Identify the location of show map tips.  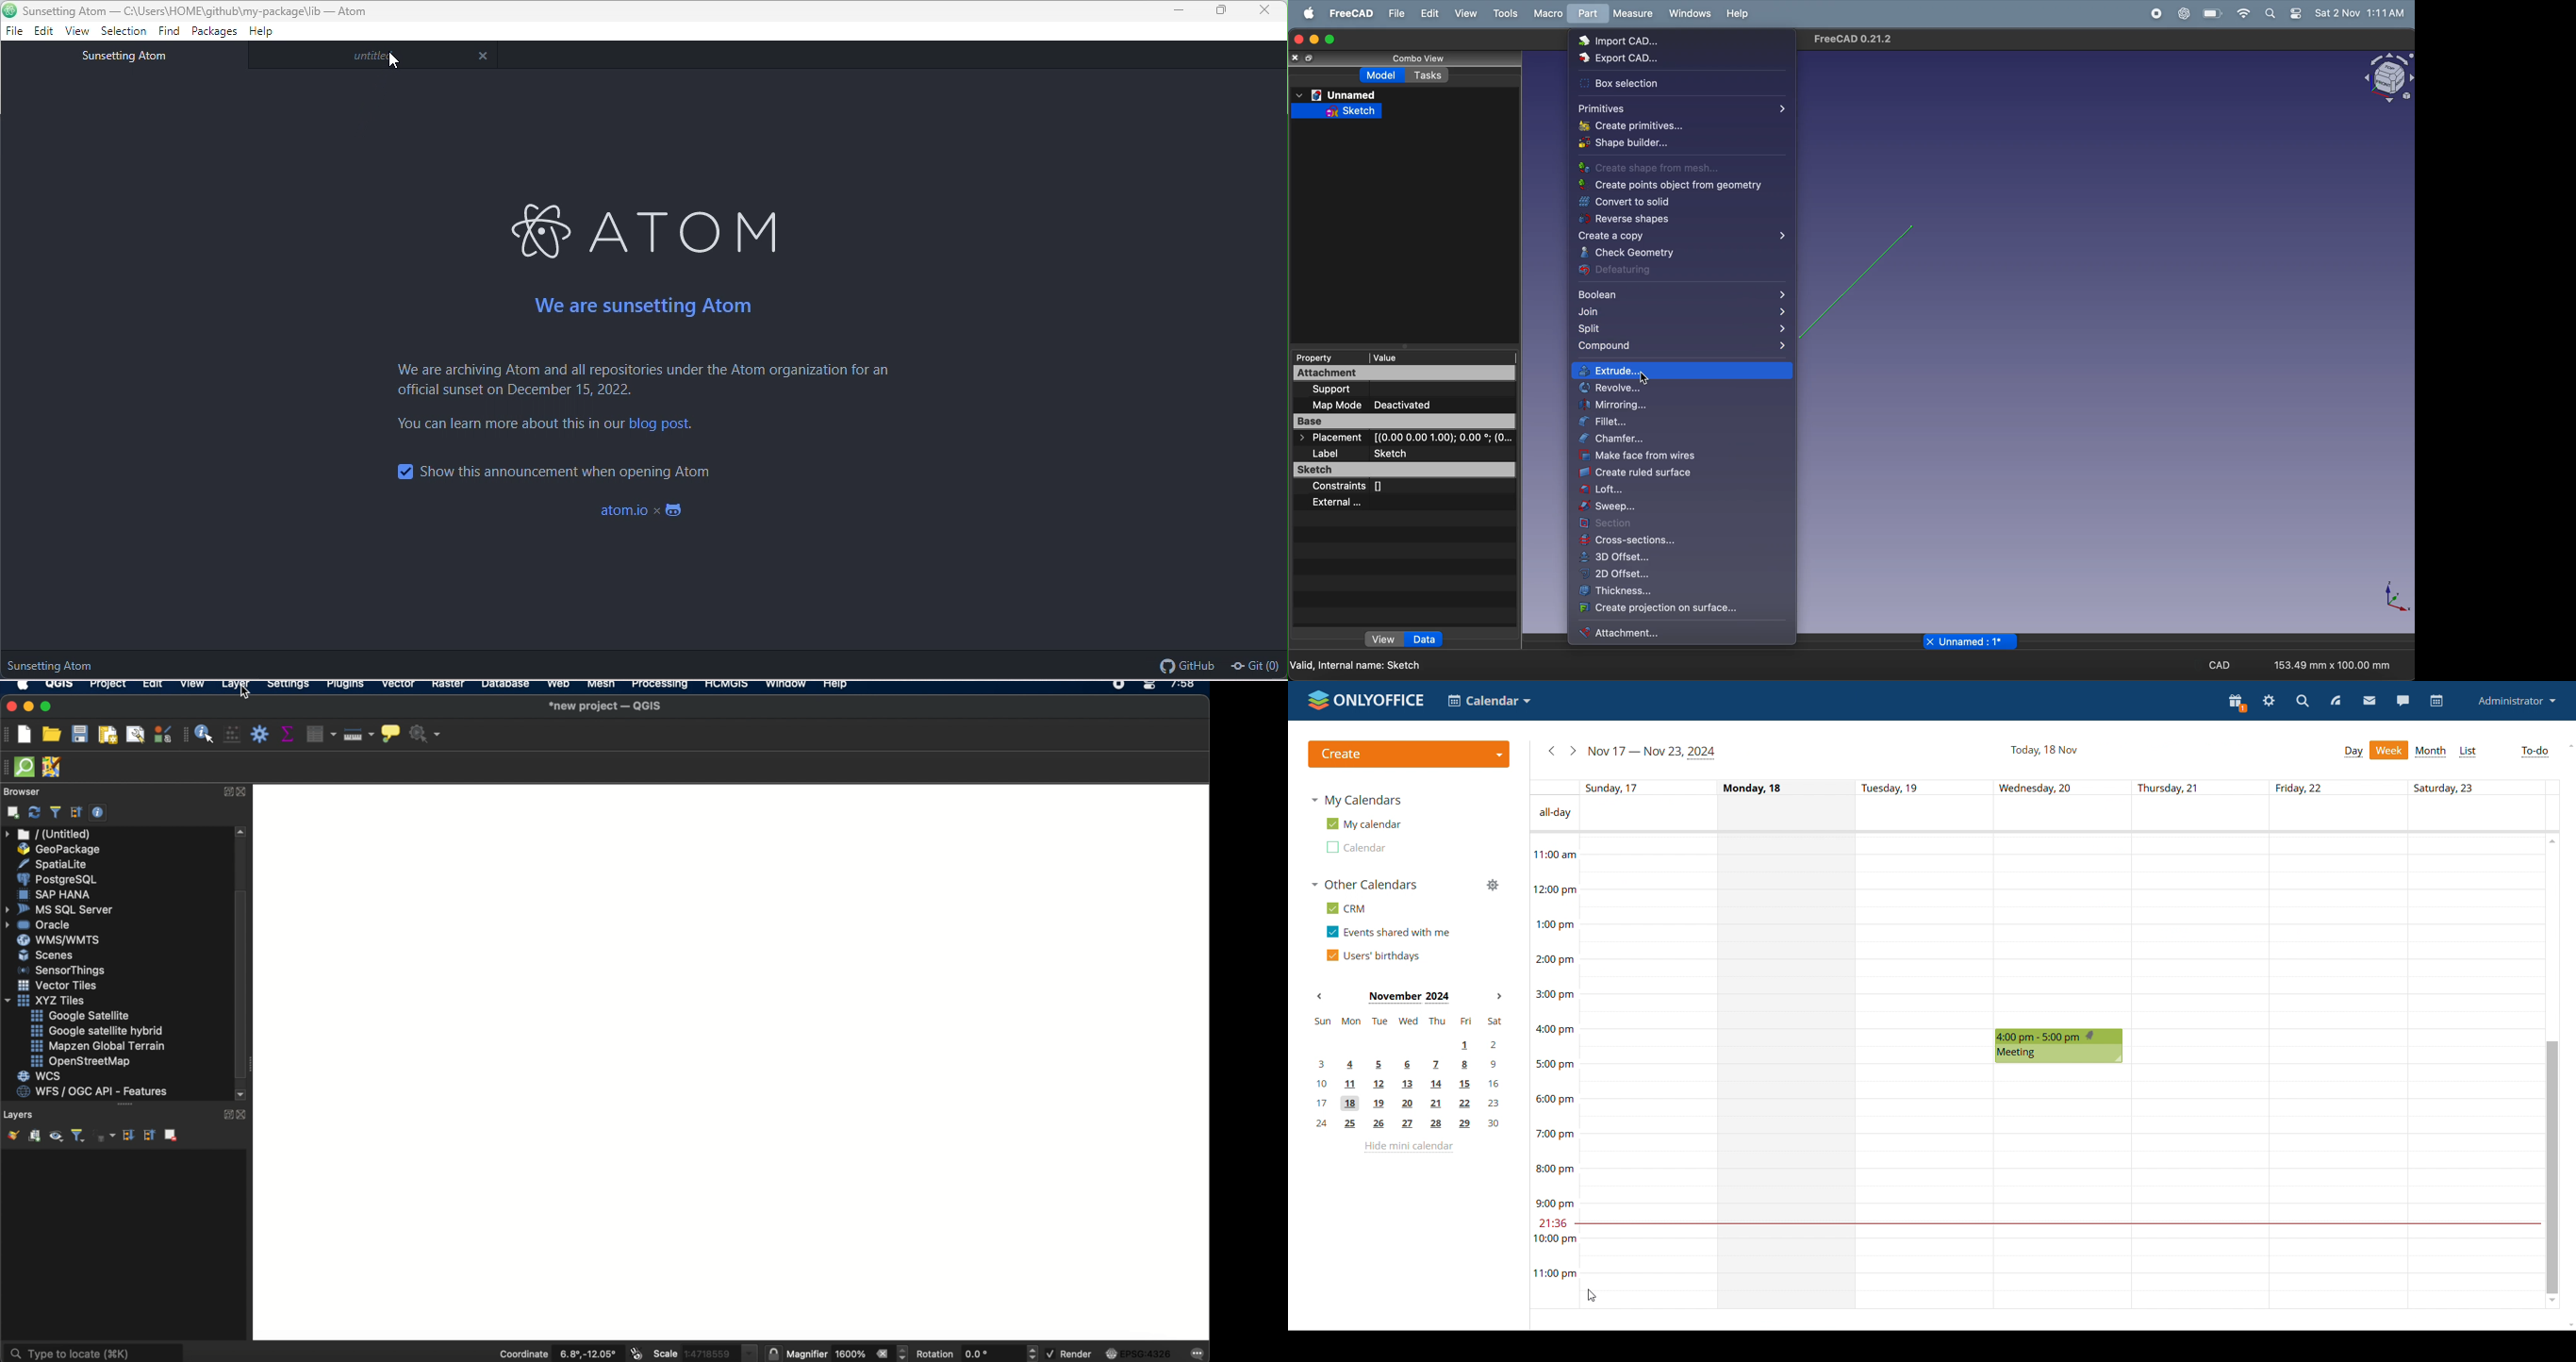
(390, 733).